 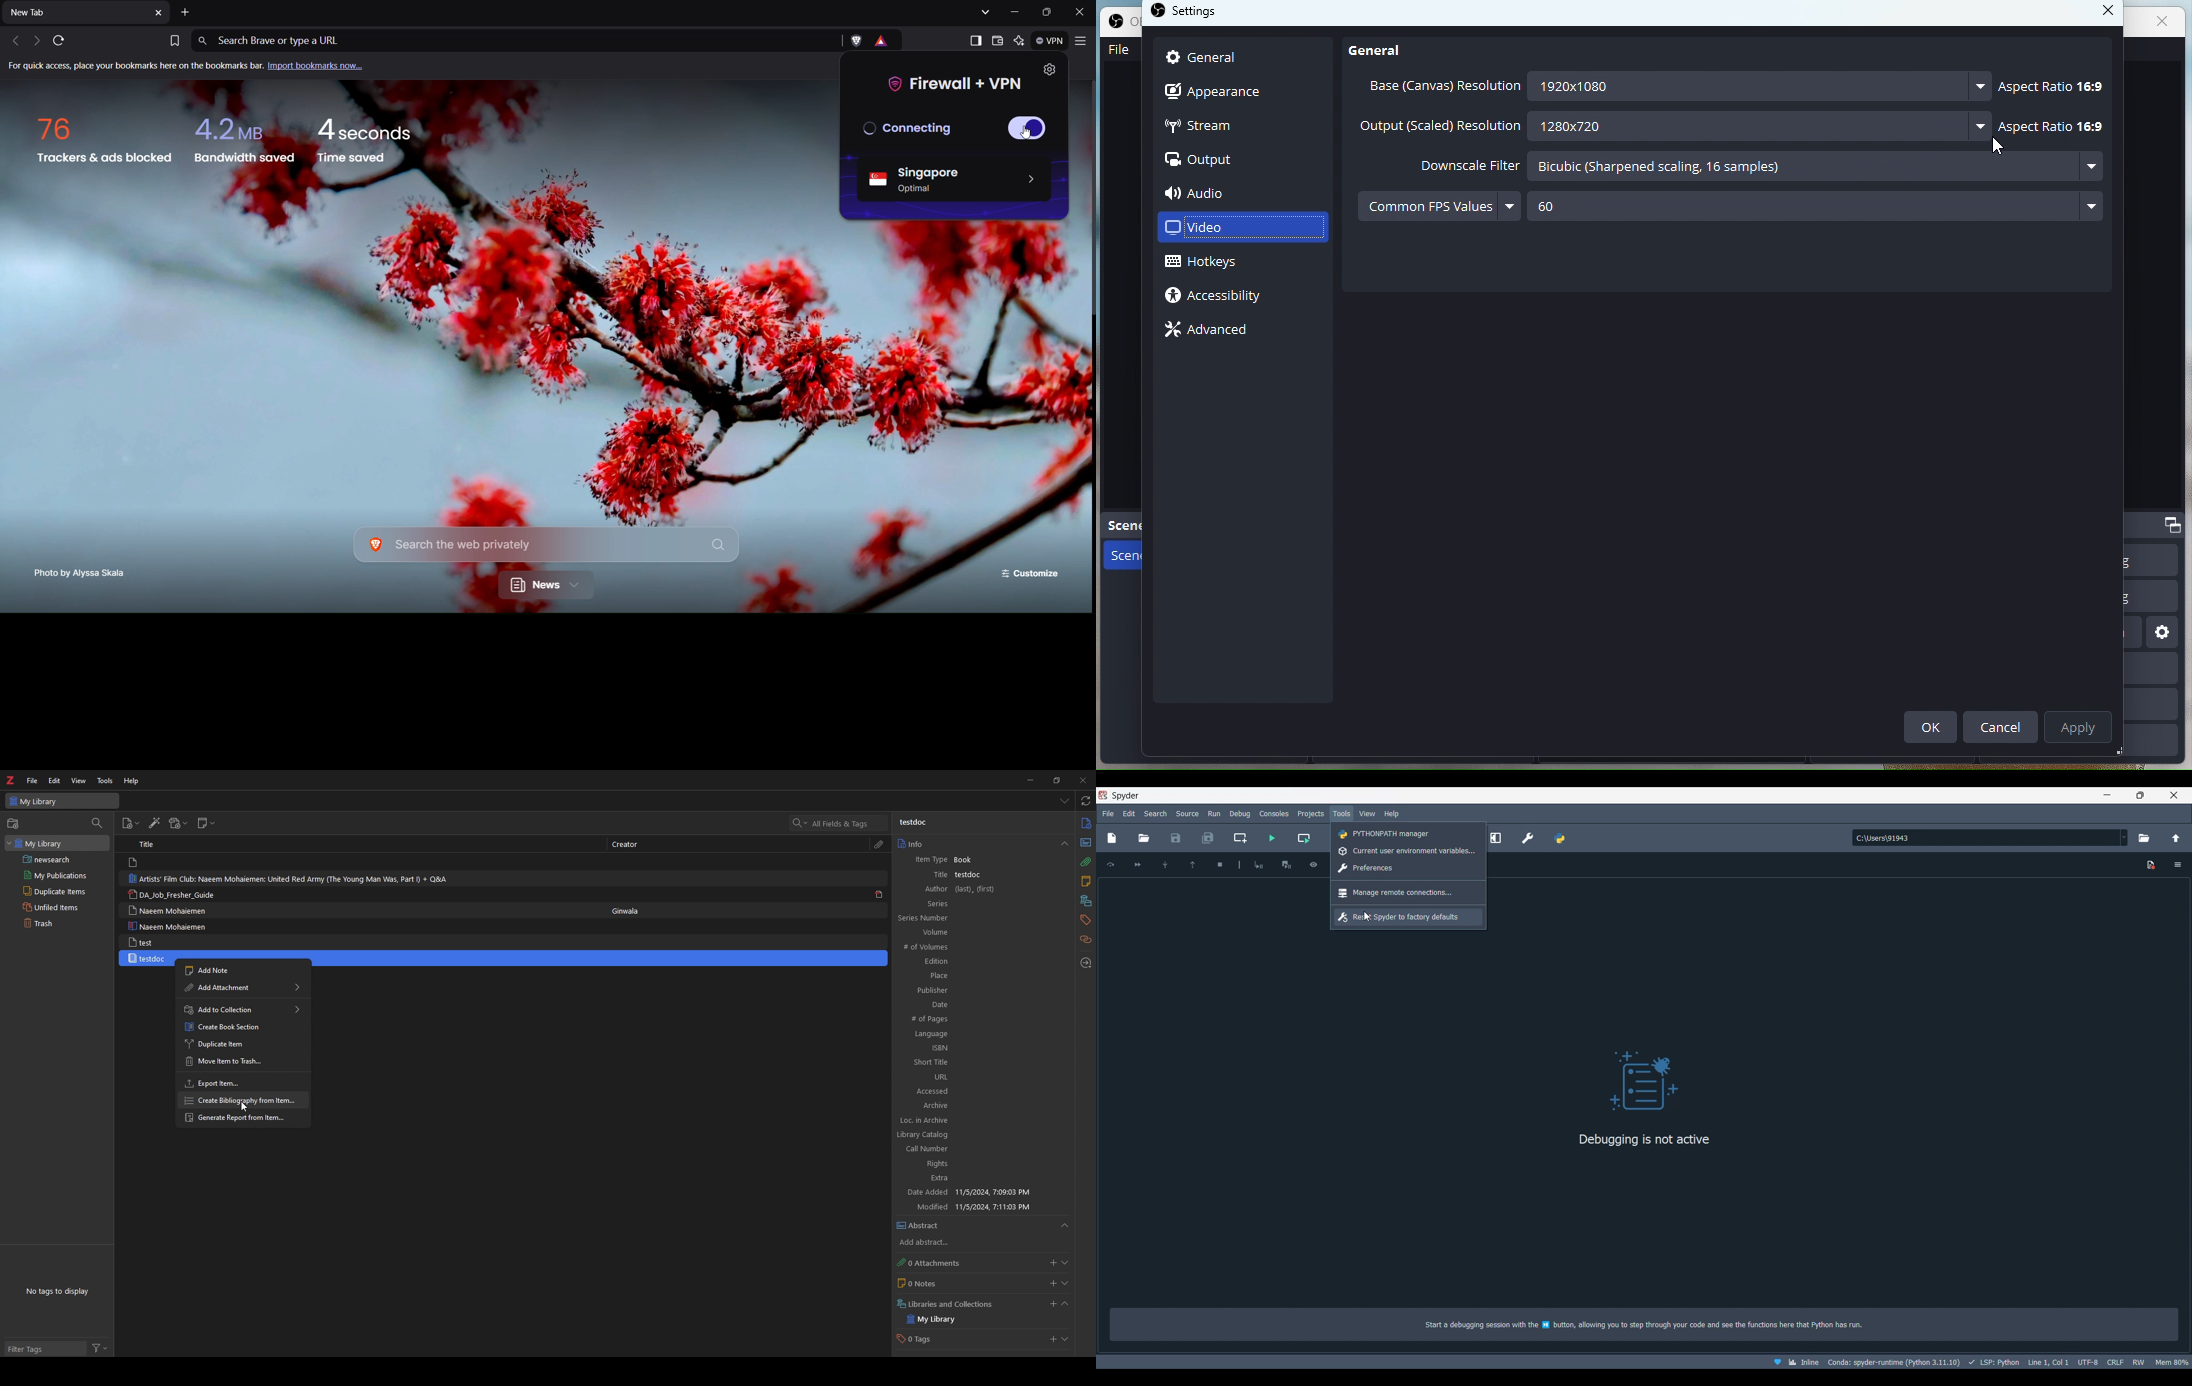 I want to click on Archive, so click(x=980, y=1107).